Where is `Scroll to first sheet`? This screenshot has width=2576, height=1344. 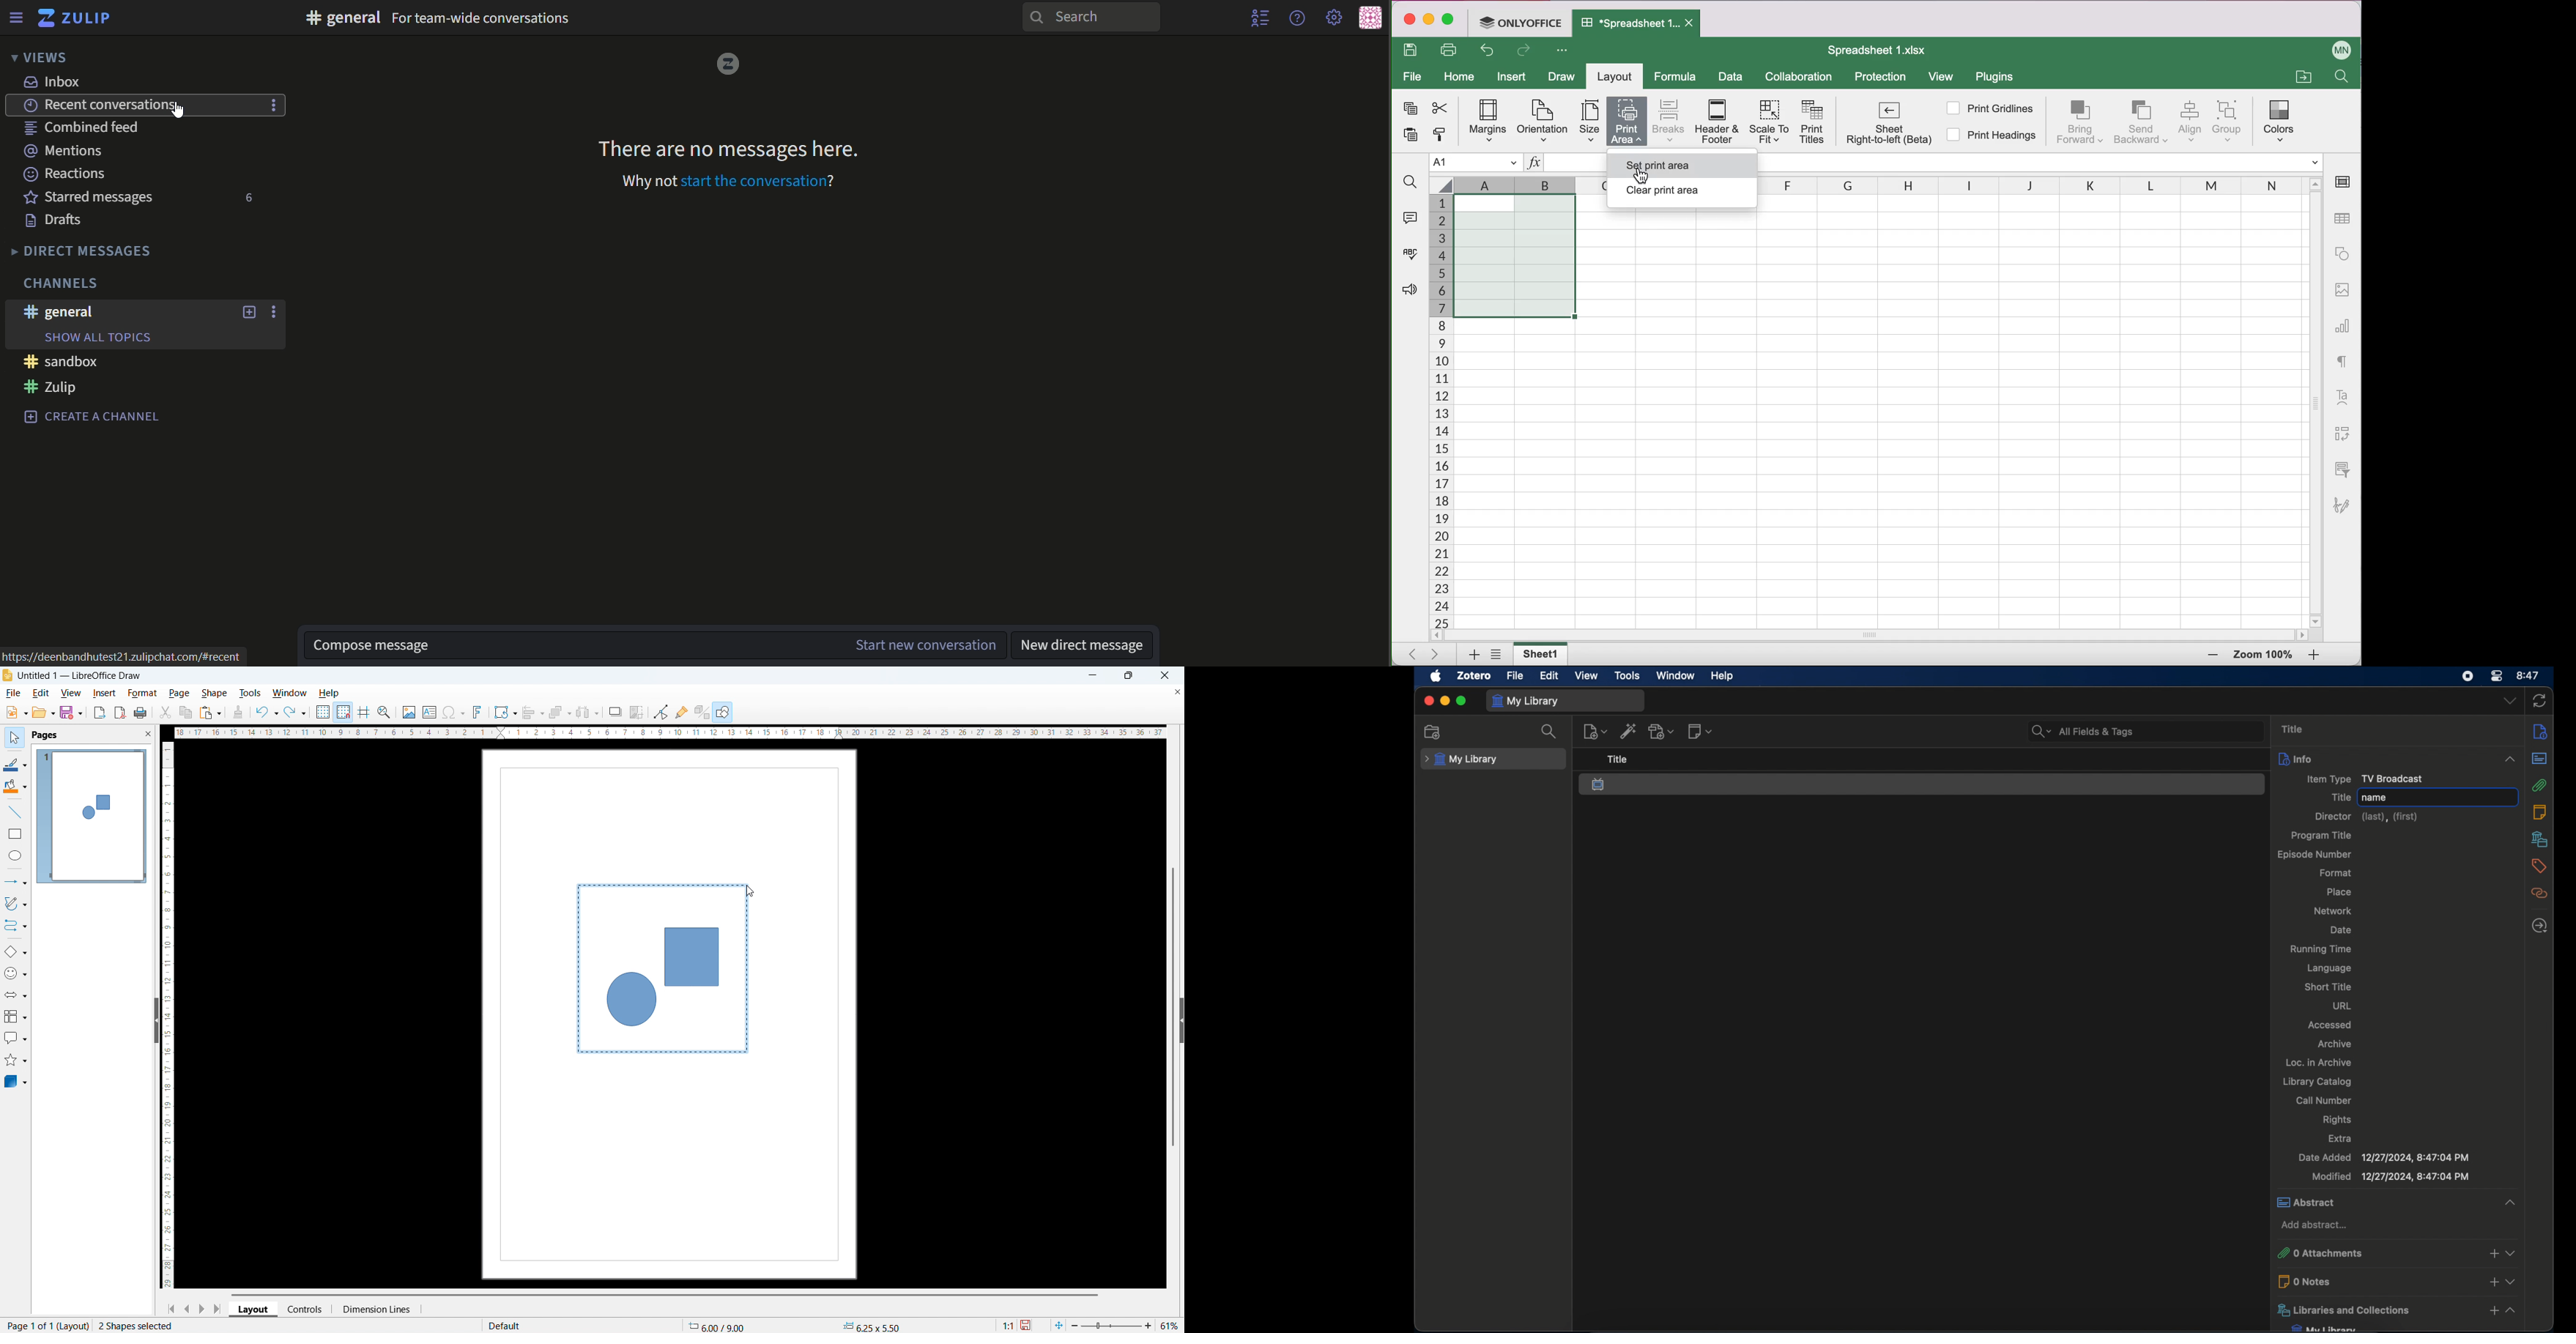
Scroll to first sheet is located at coordinates (1409, 651).